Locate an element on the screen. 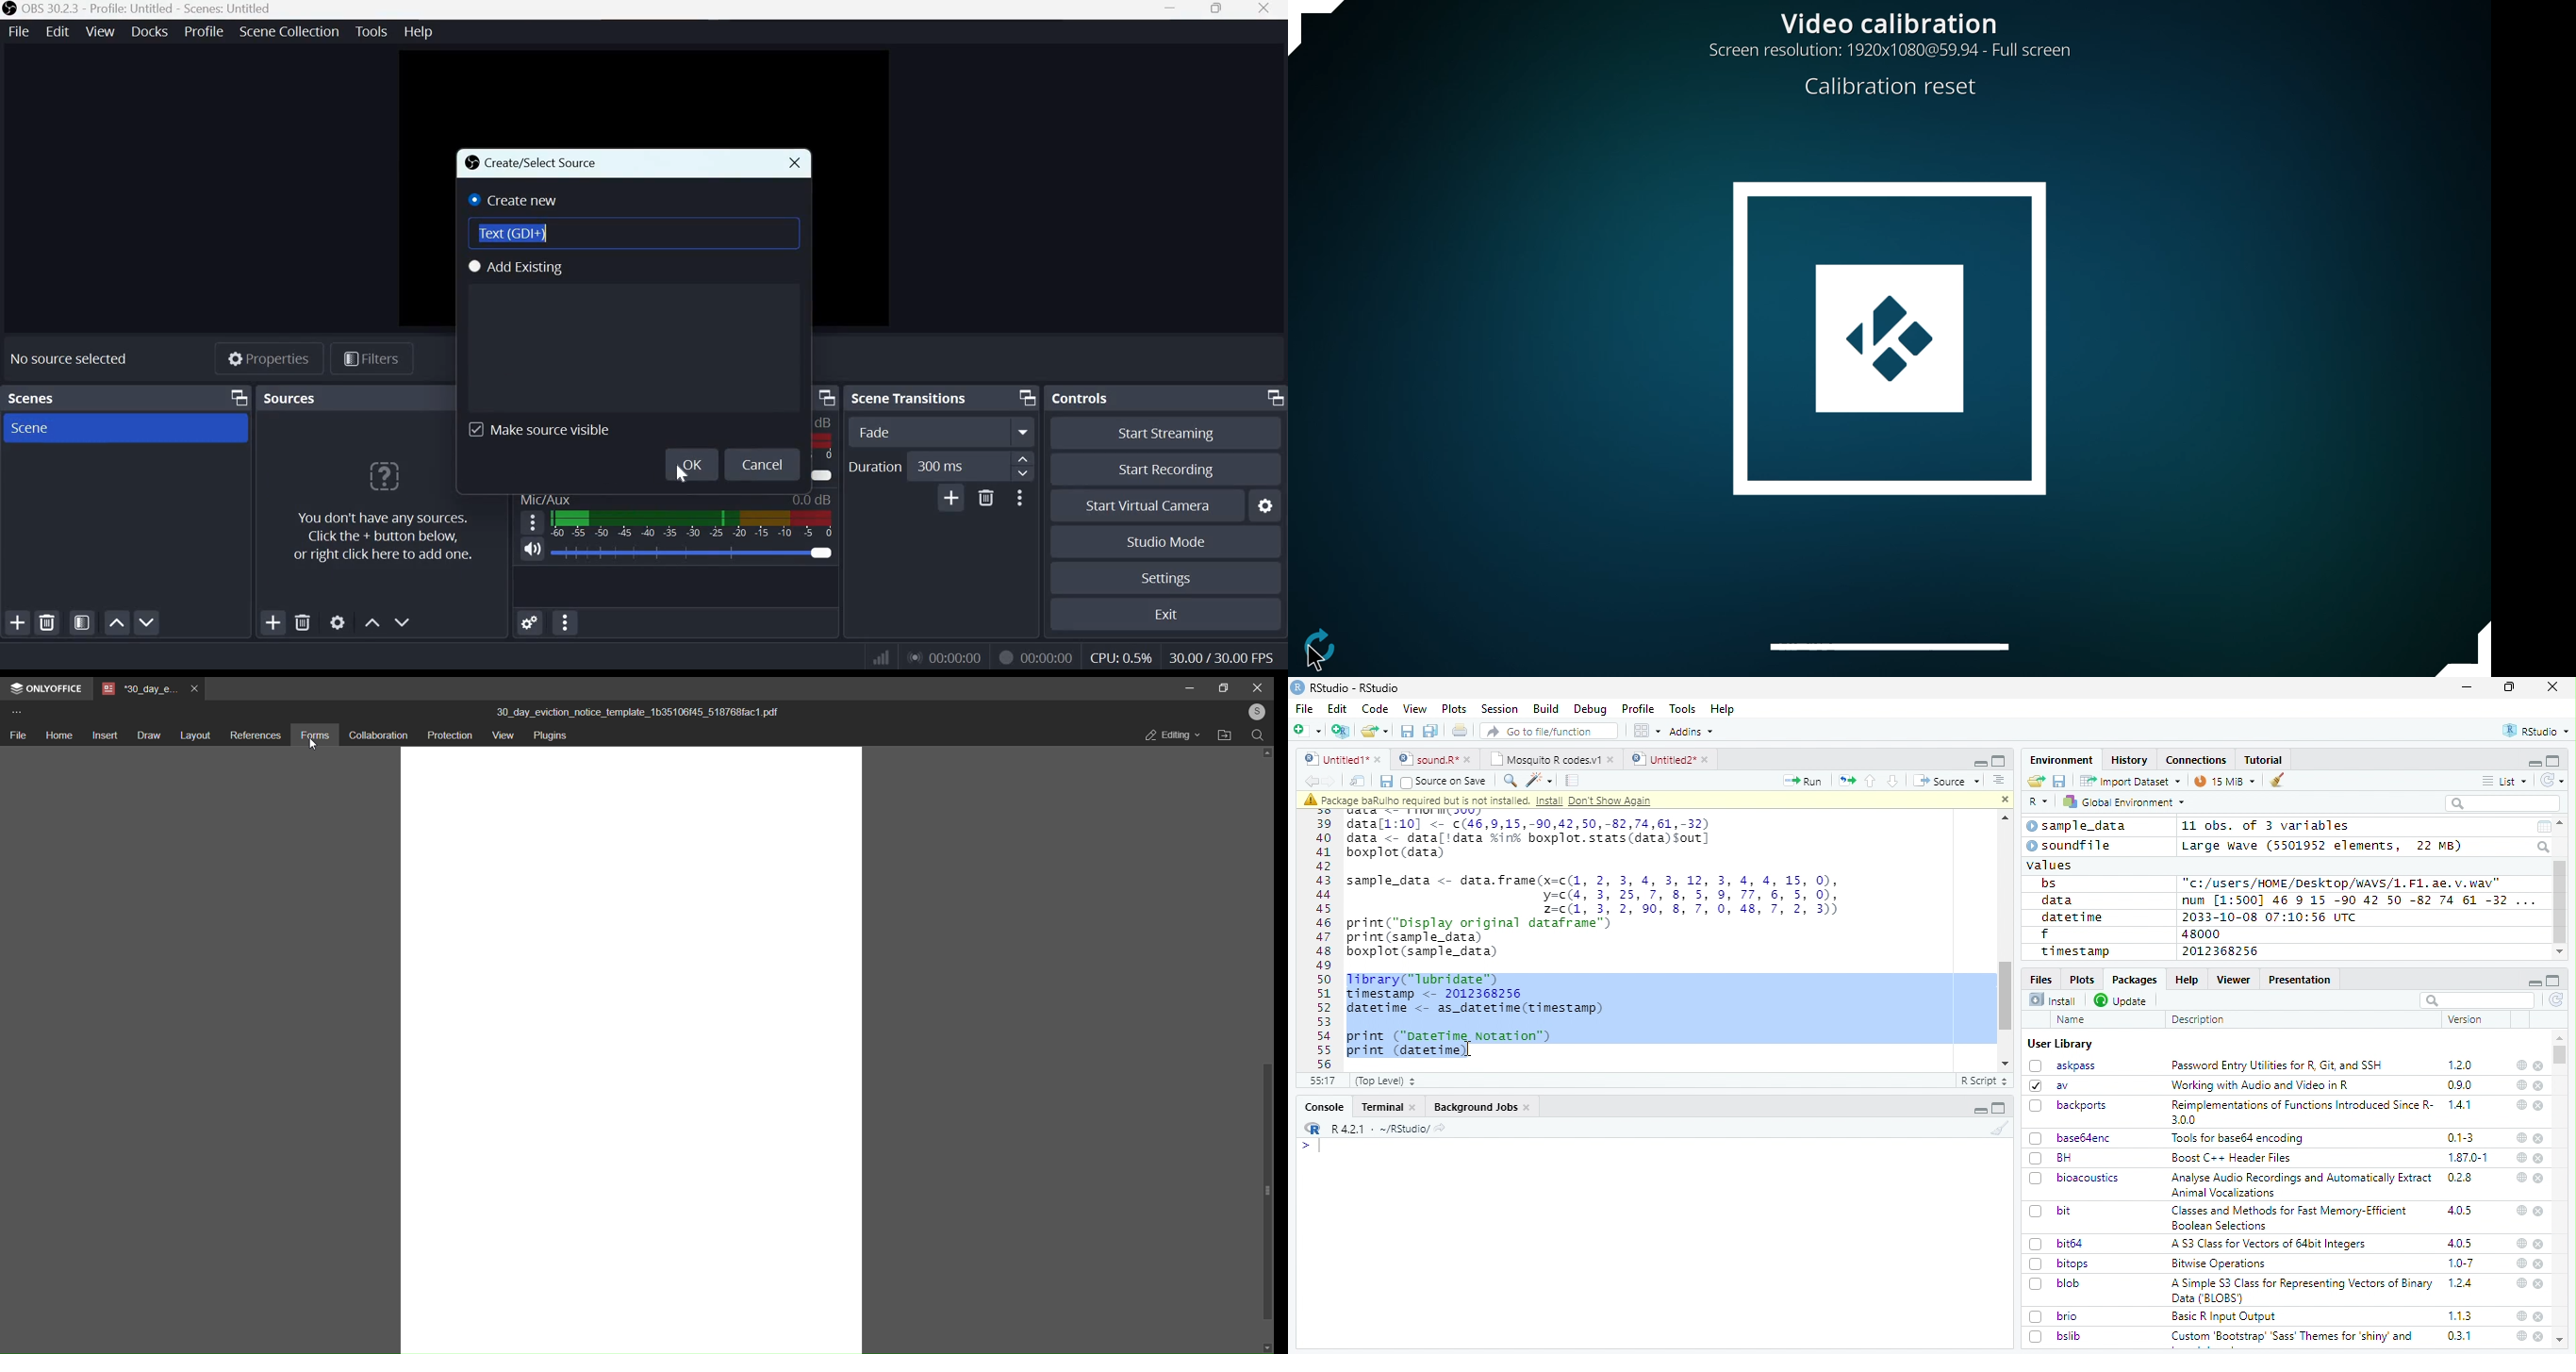 The width and height of the screenshot is (2576, 1372). Re-run the previous code region is located at coordinates (1845, 782).